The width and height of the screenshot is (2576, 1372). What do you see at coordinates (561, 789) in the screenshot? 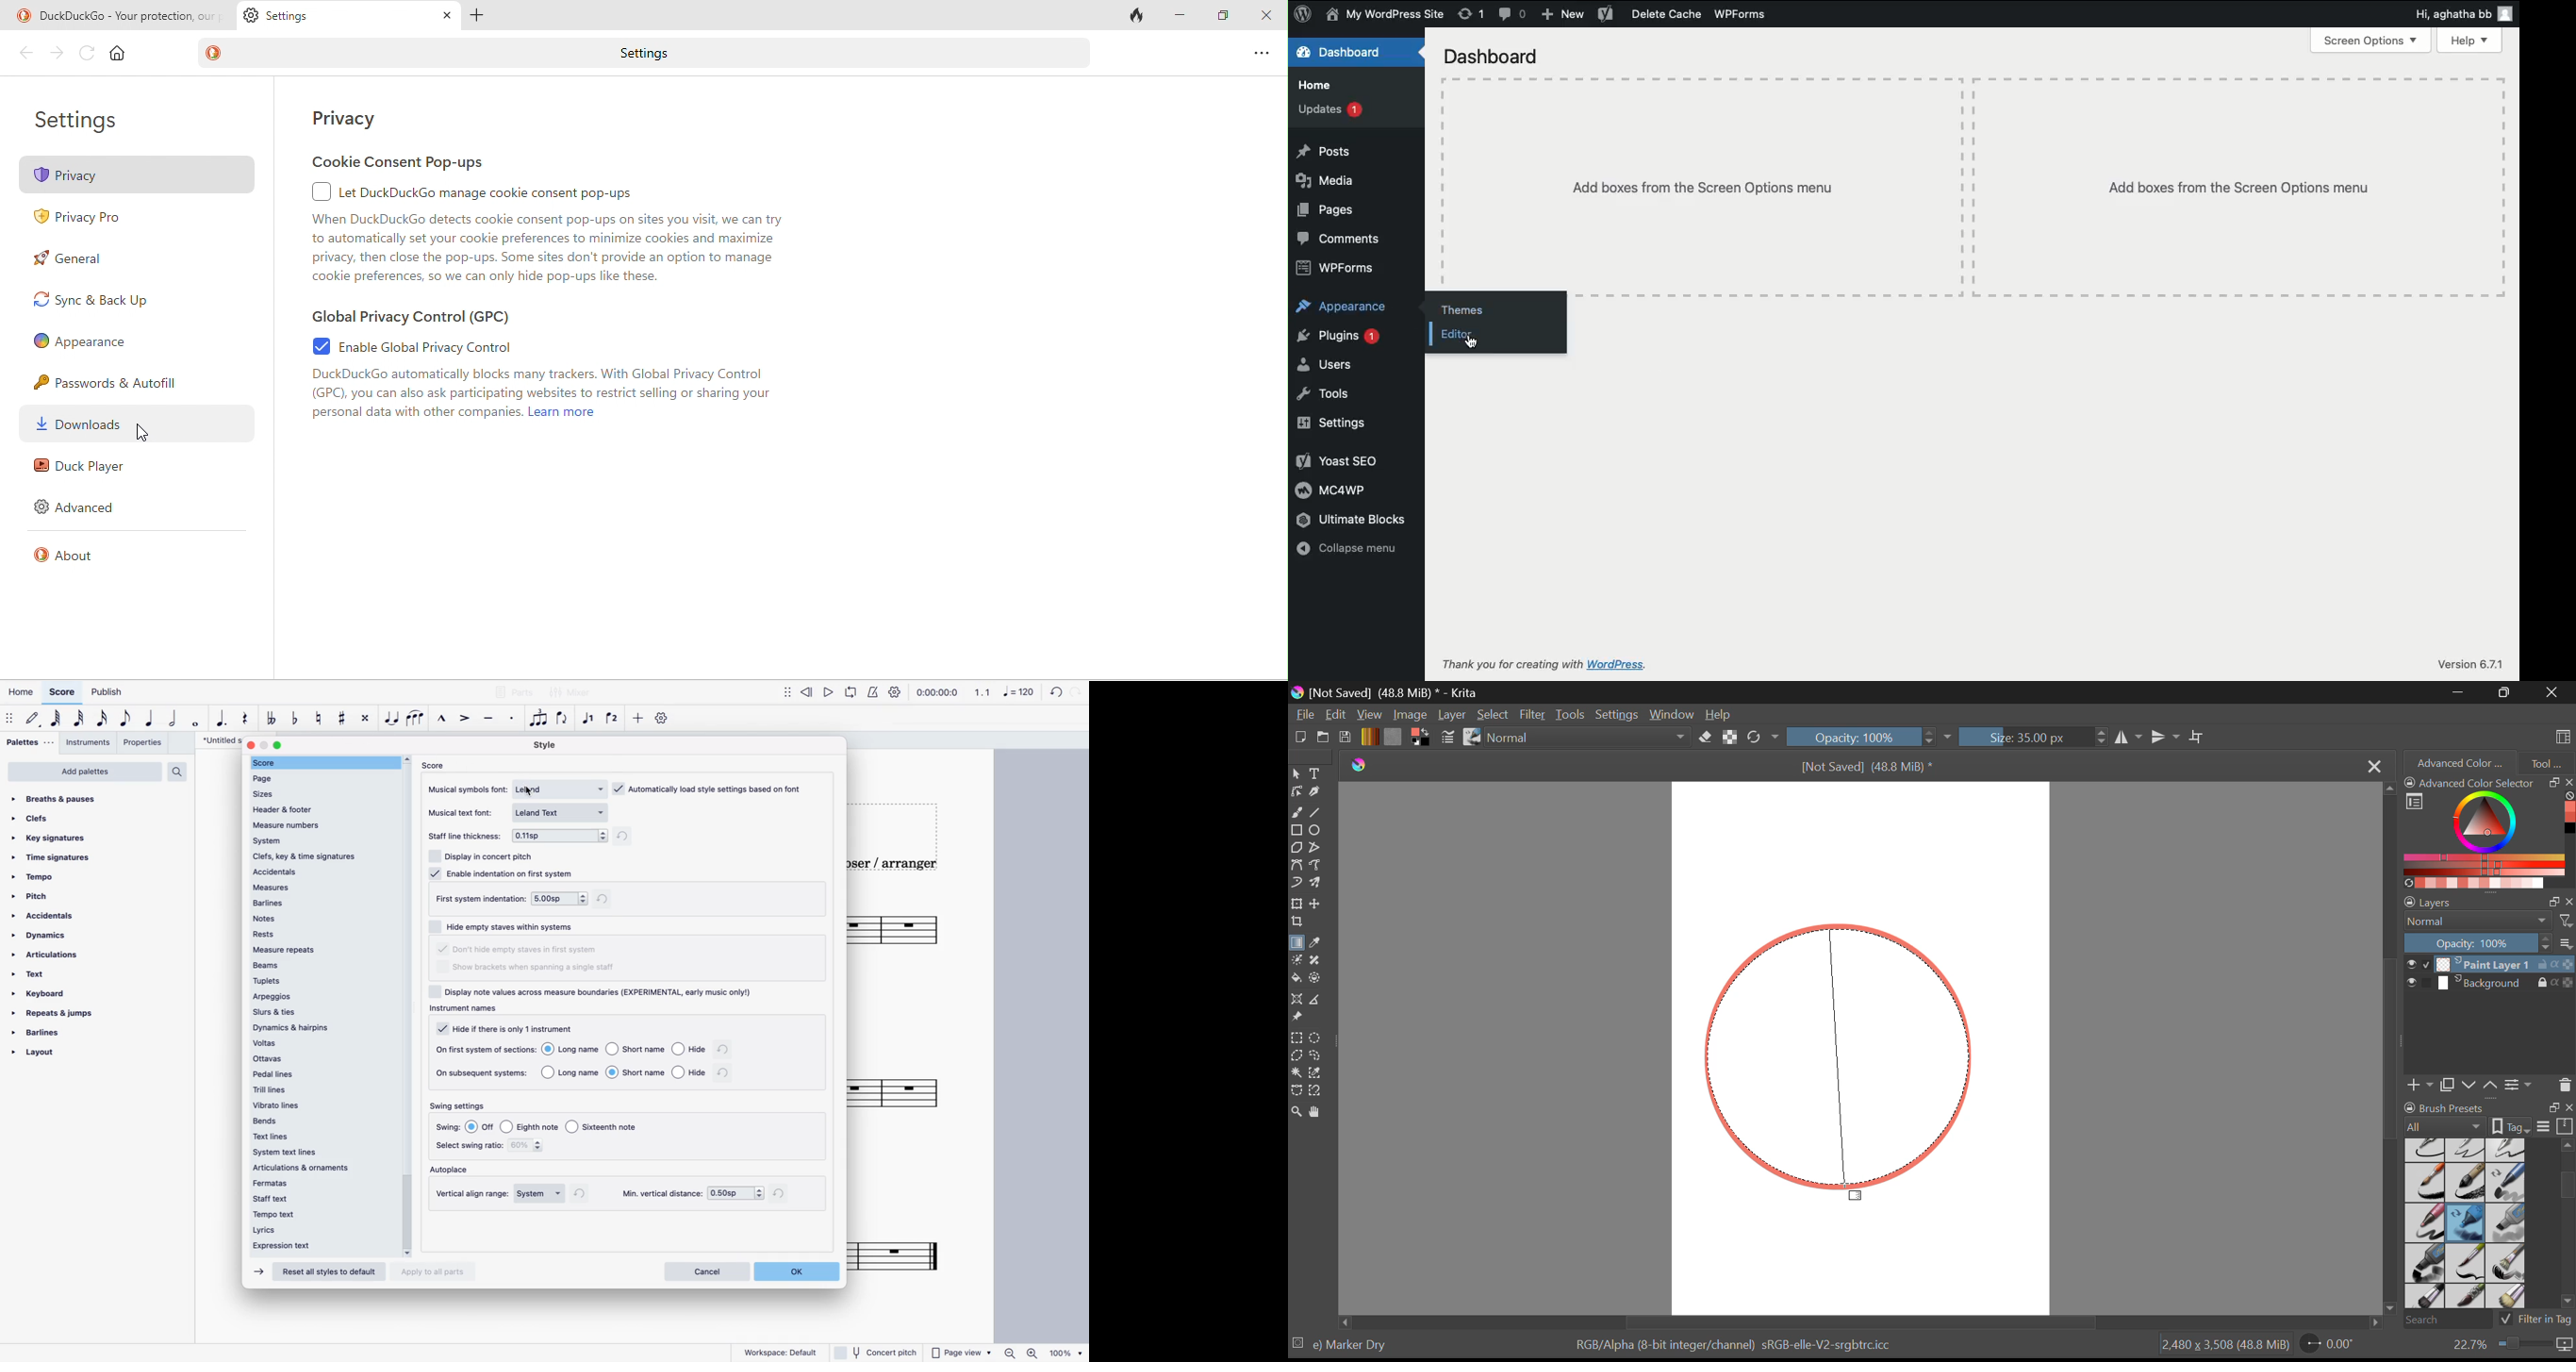
I see `font` at bounding box center [561, 789].